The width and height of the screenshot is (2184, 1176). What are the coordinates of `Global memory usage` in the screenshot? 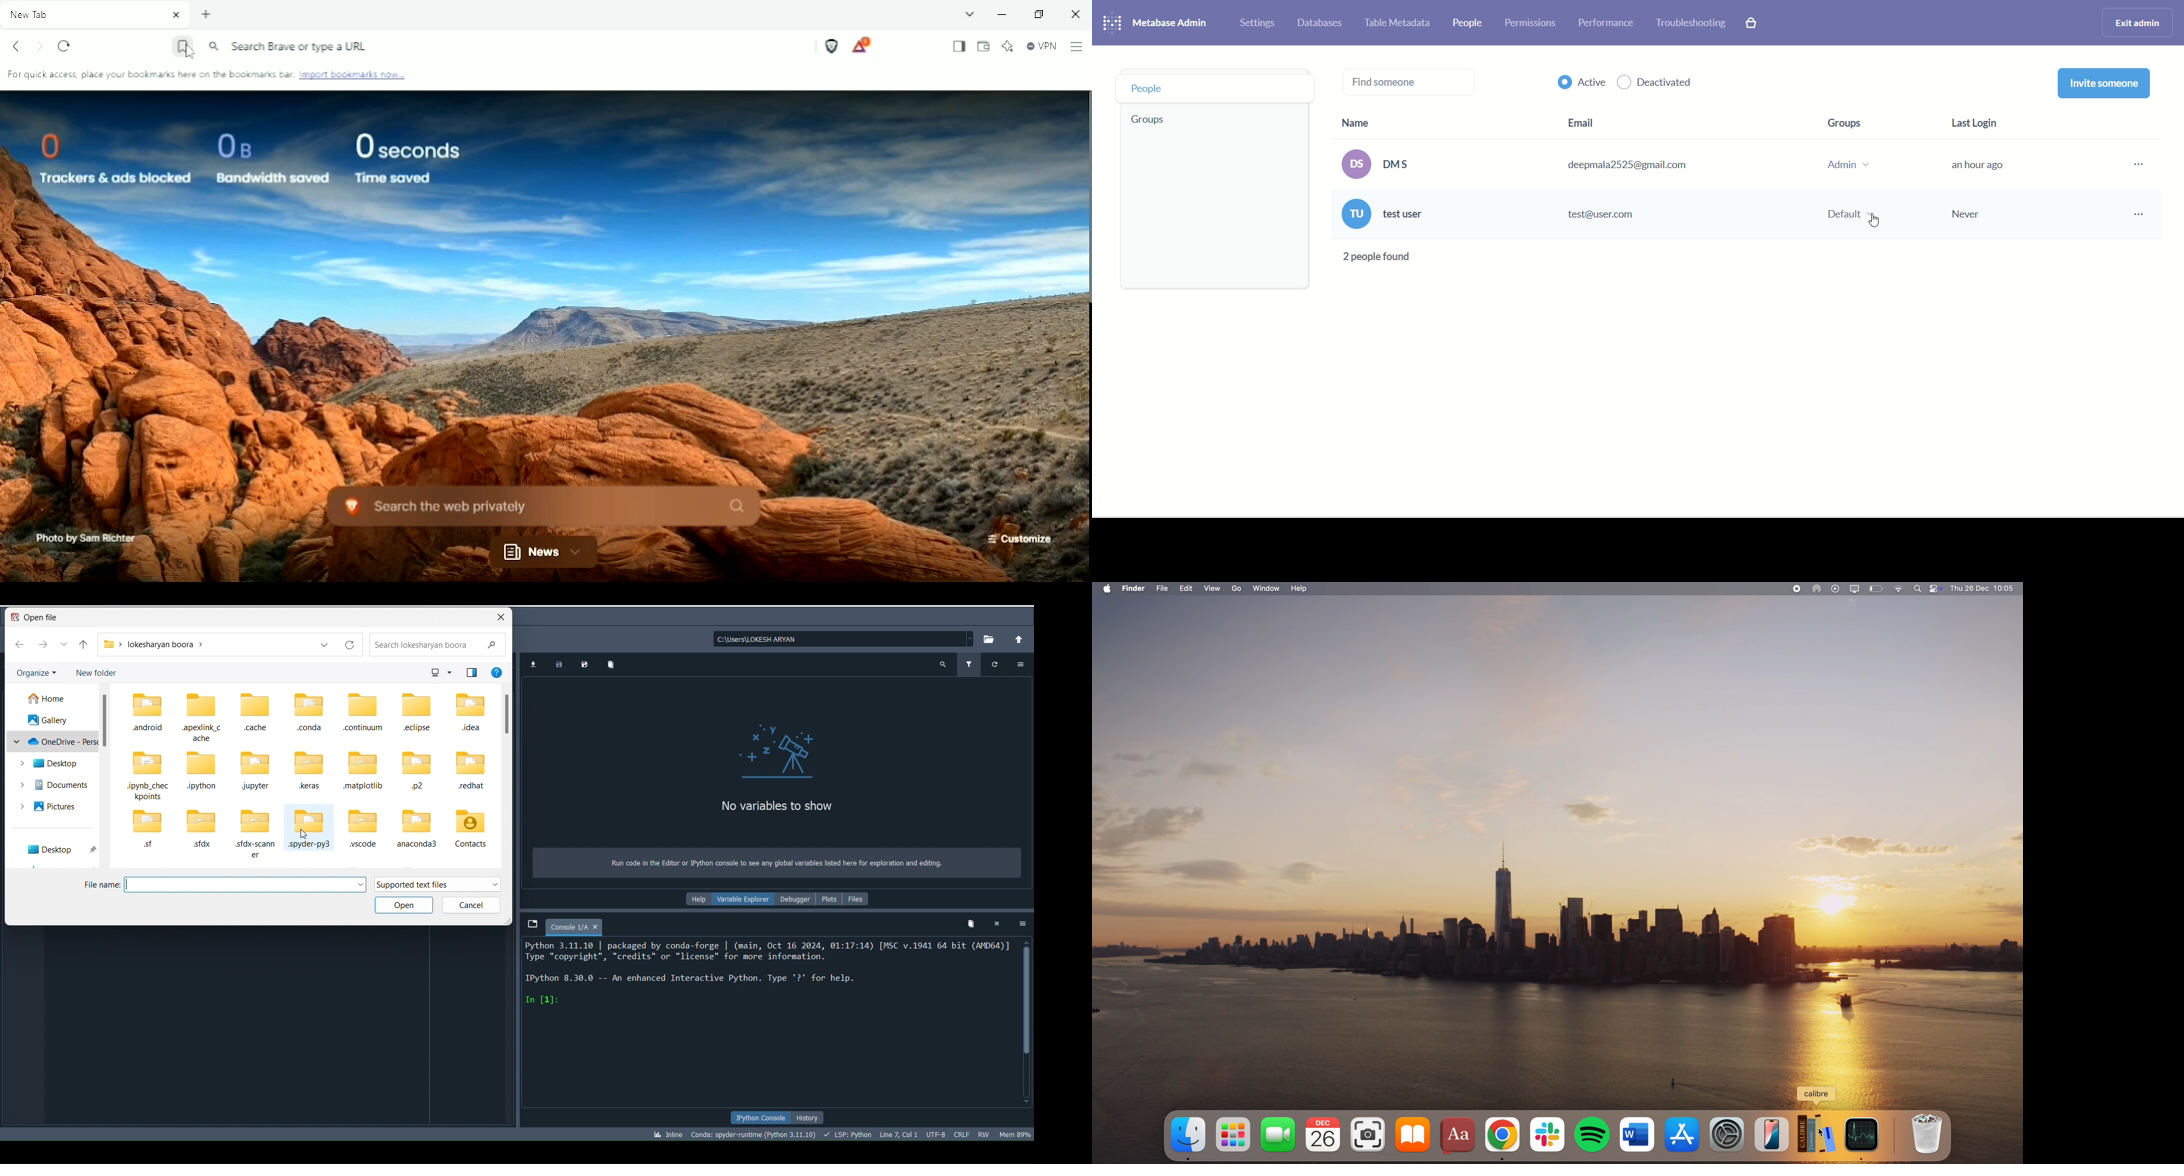 It's located at (1013, 1135).